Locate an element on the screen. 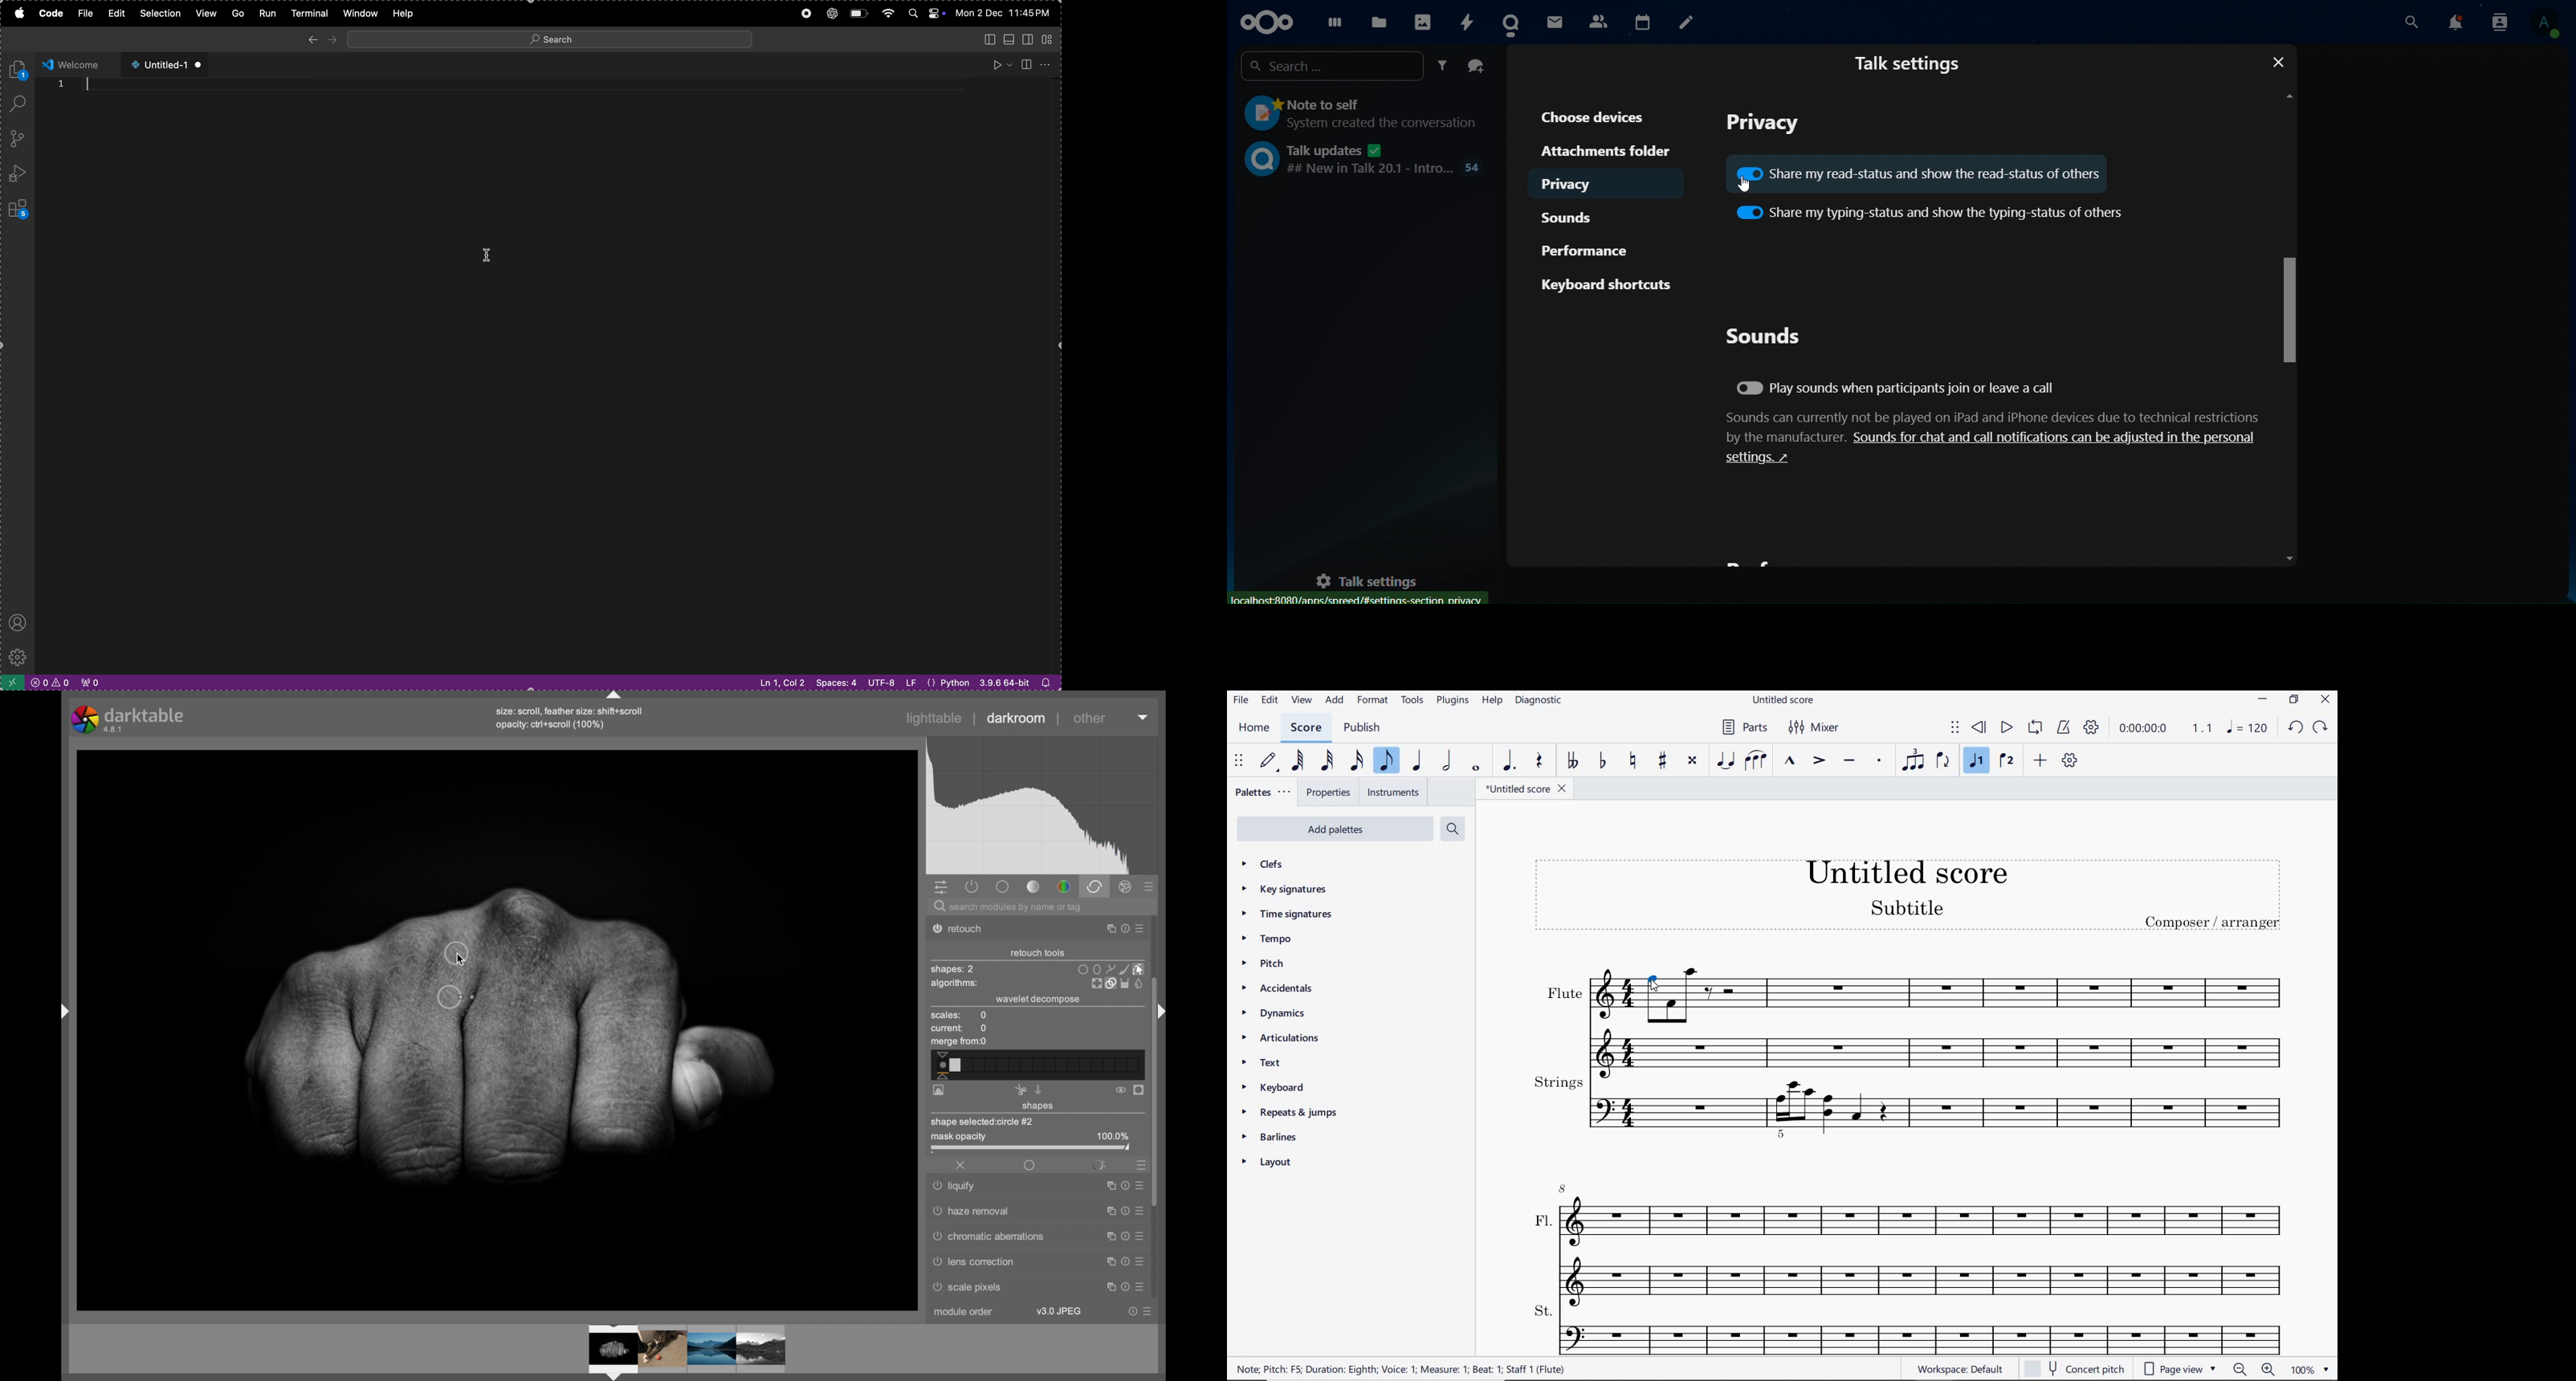 This screenshot has height=1400, width=2576. ACCENT is located at coordinates (1819, 761).